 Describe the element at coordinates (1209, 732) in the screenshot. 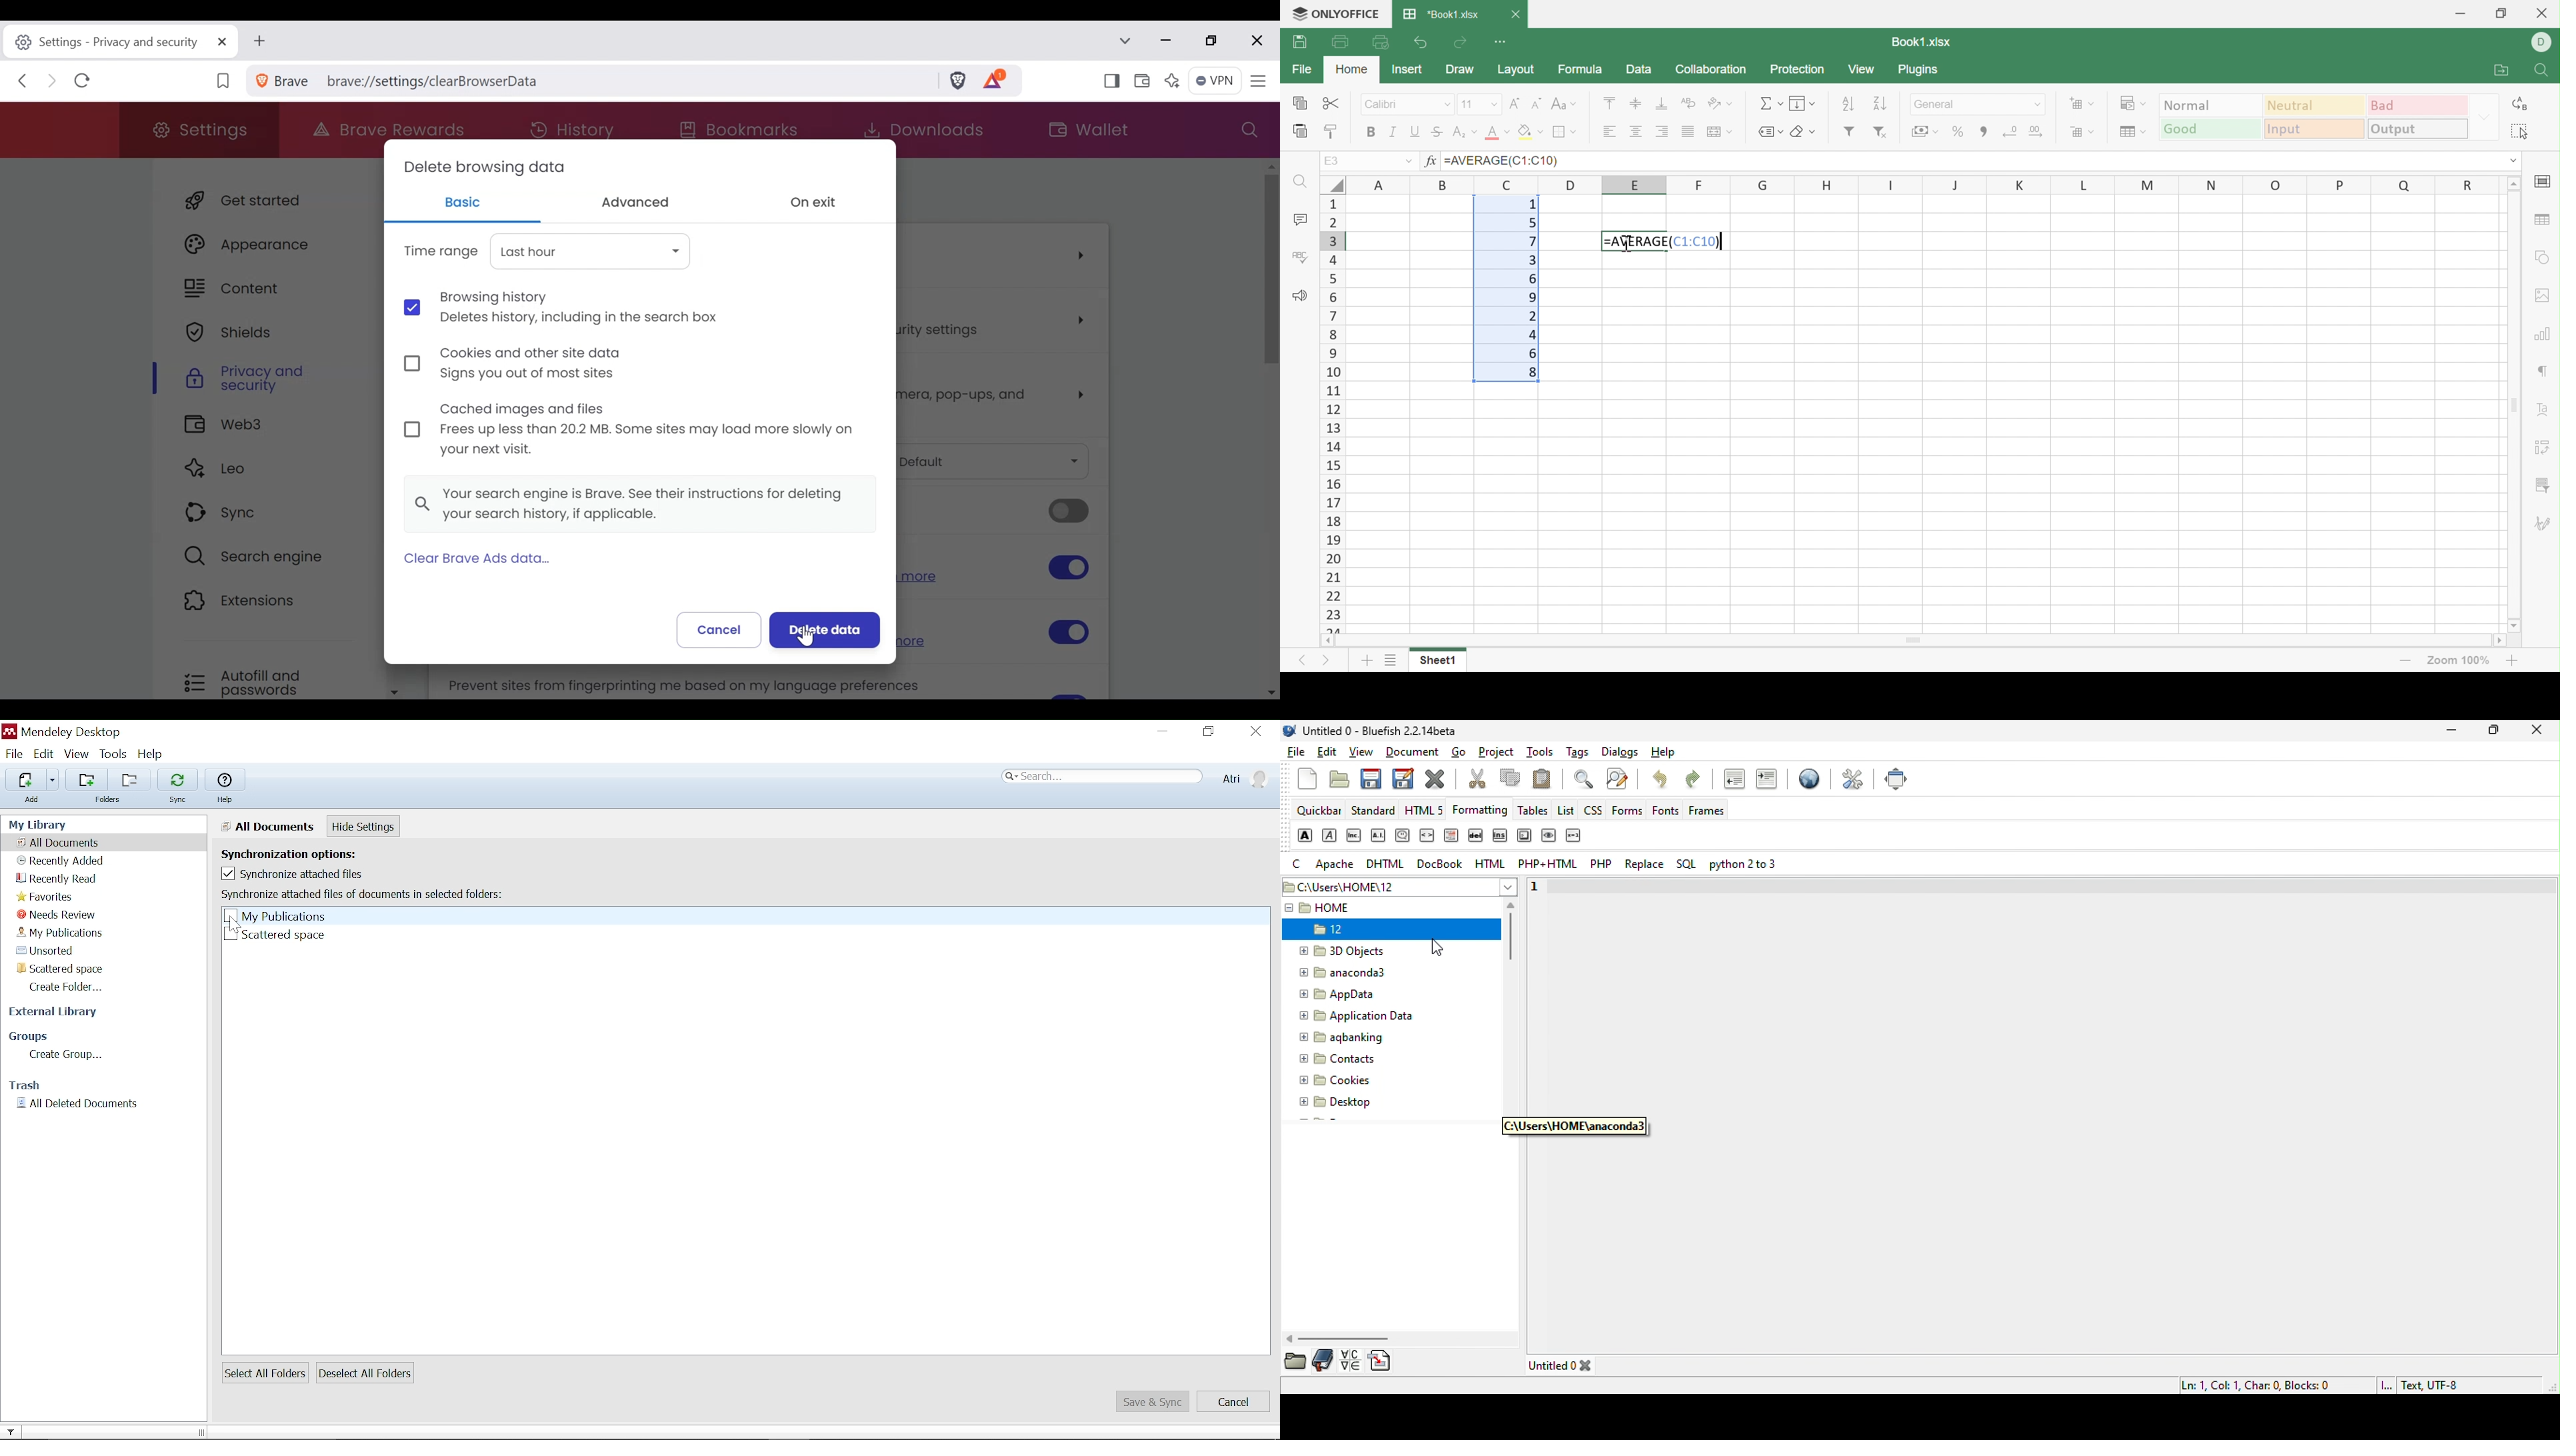

I see `Restore down` at that location.